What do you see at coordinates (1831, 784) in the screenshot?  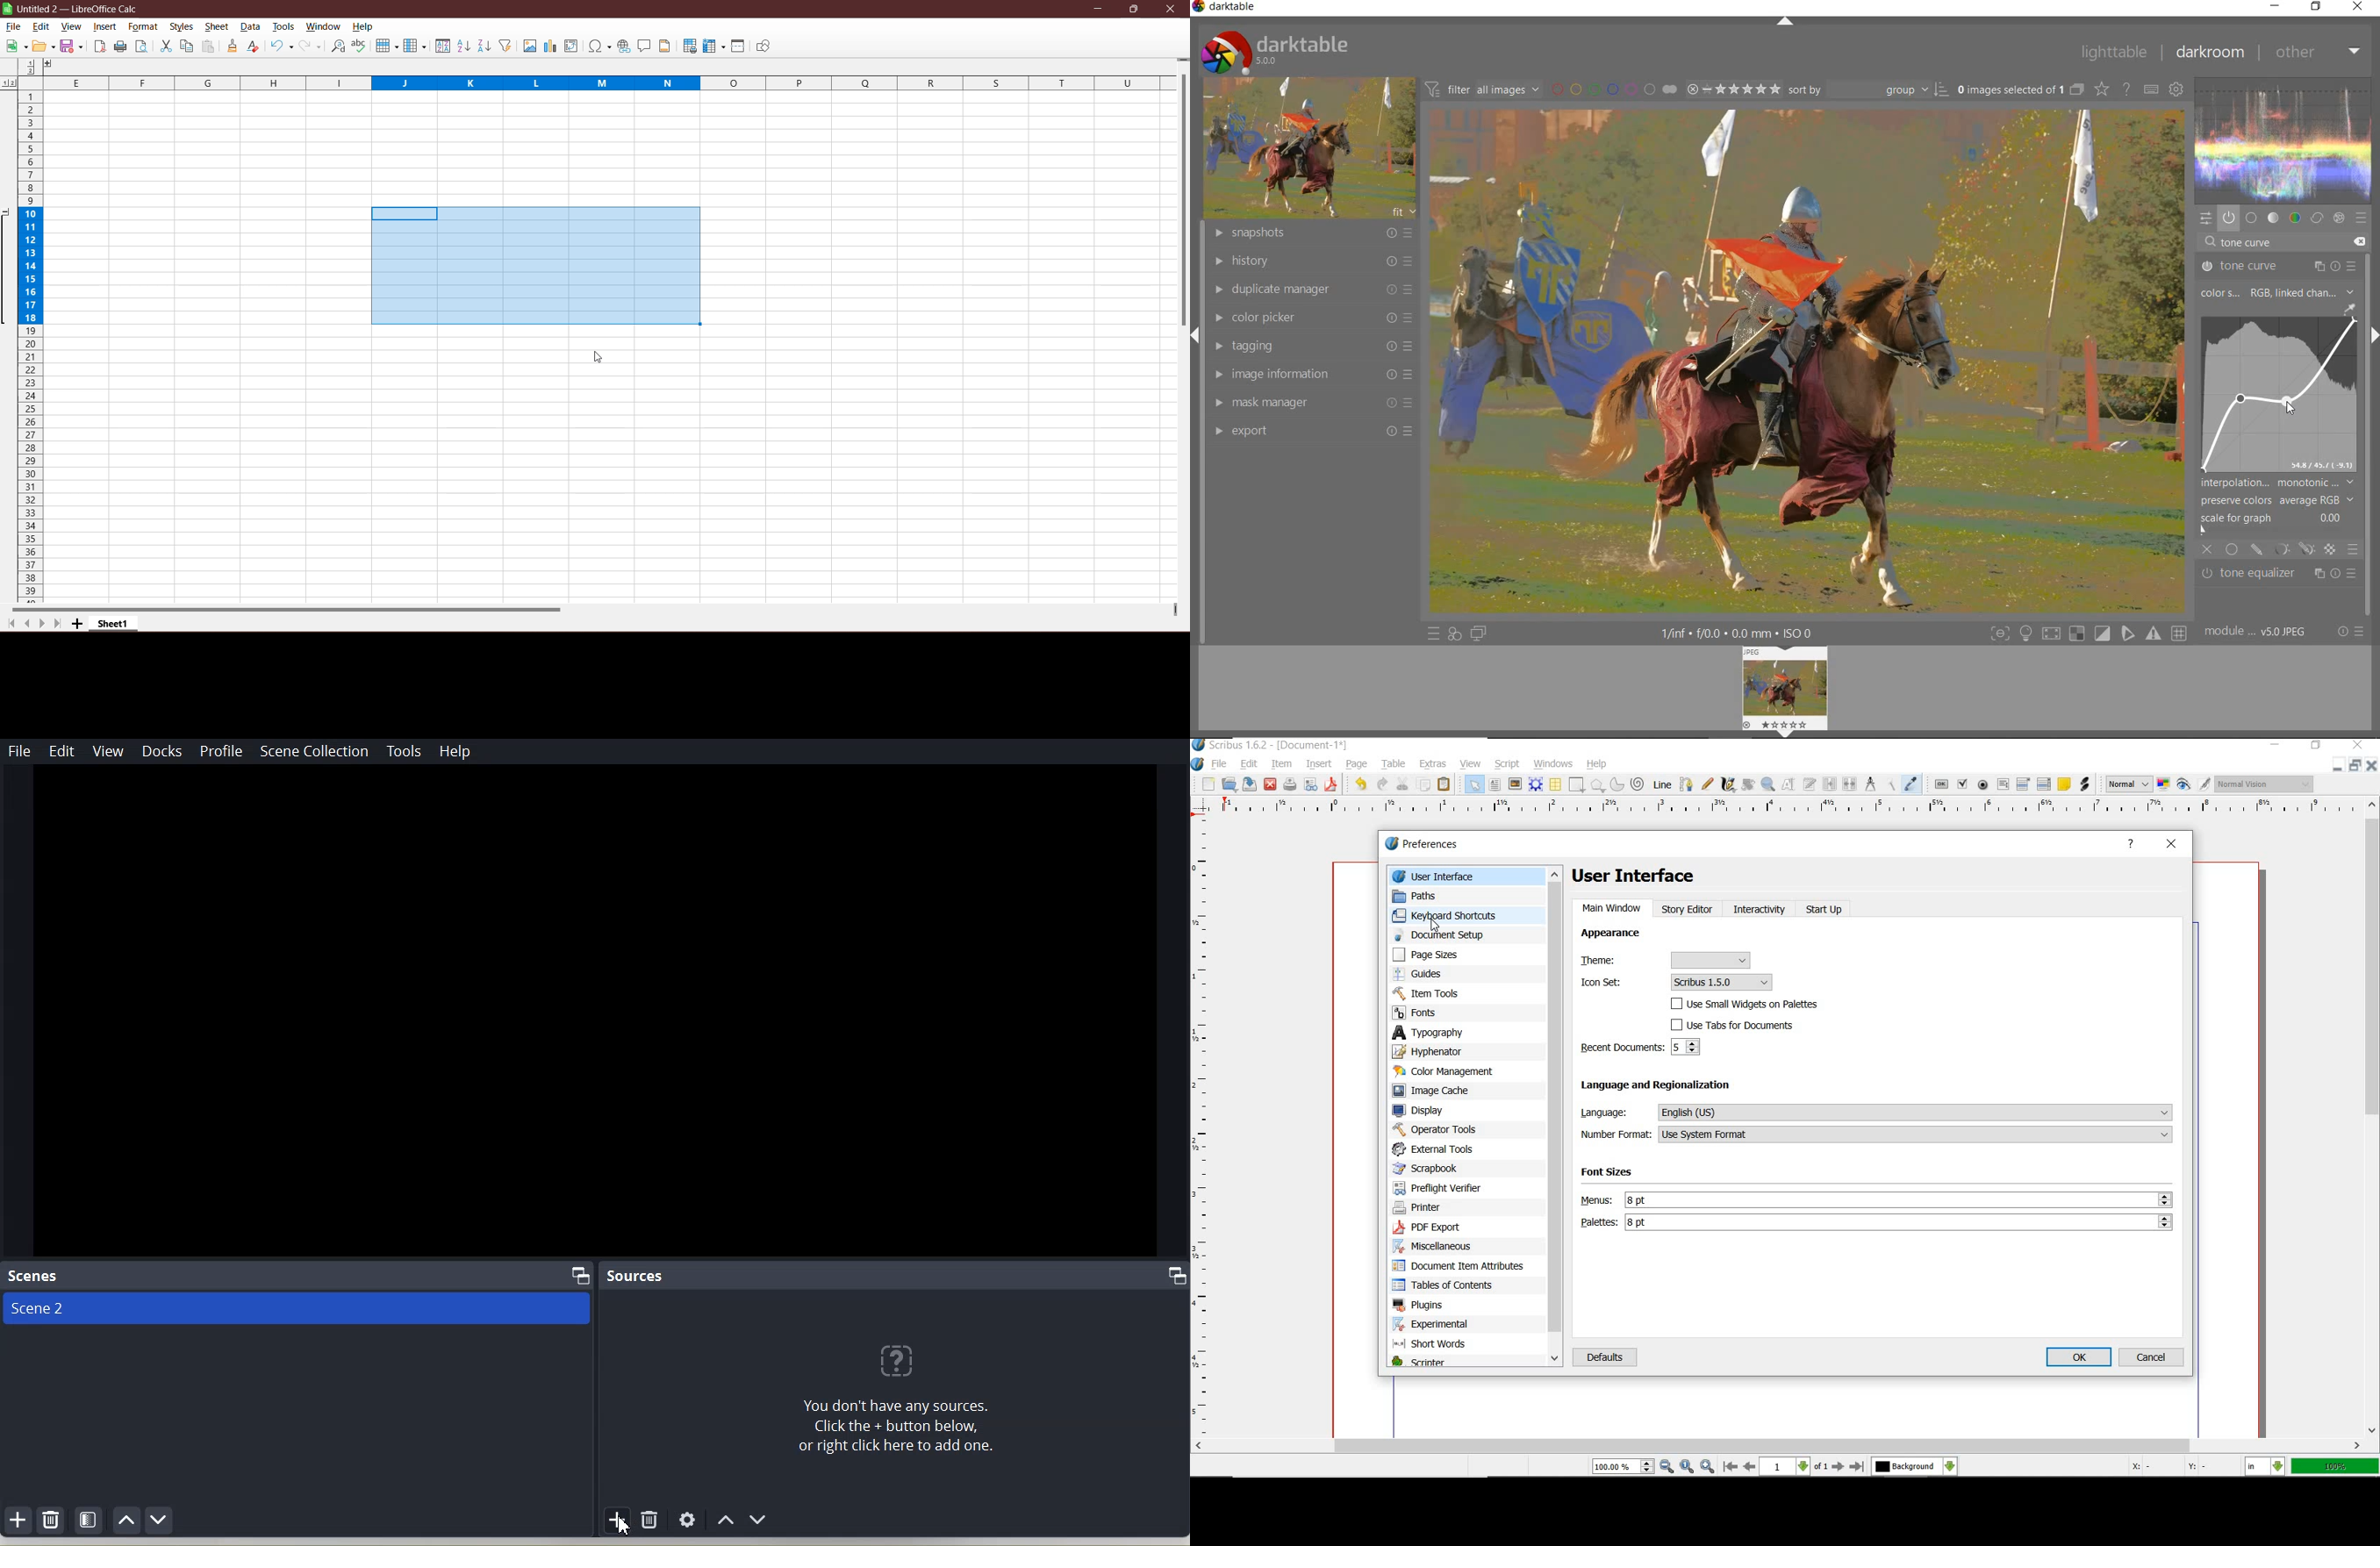 I see `link text frames` at bounding box center [1831, 784].